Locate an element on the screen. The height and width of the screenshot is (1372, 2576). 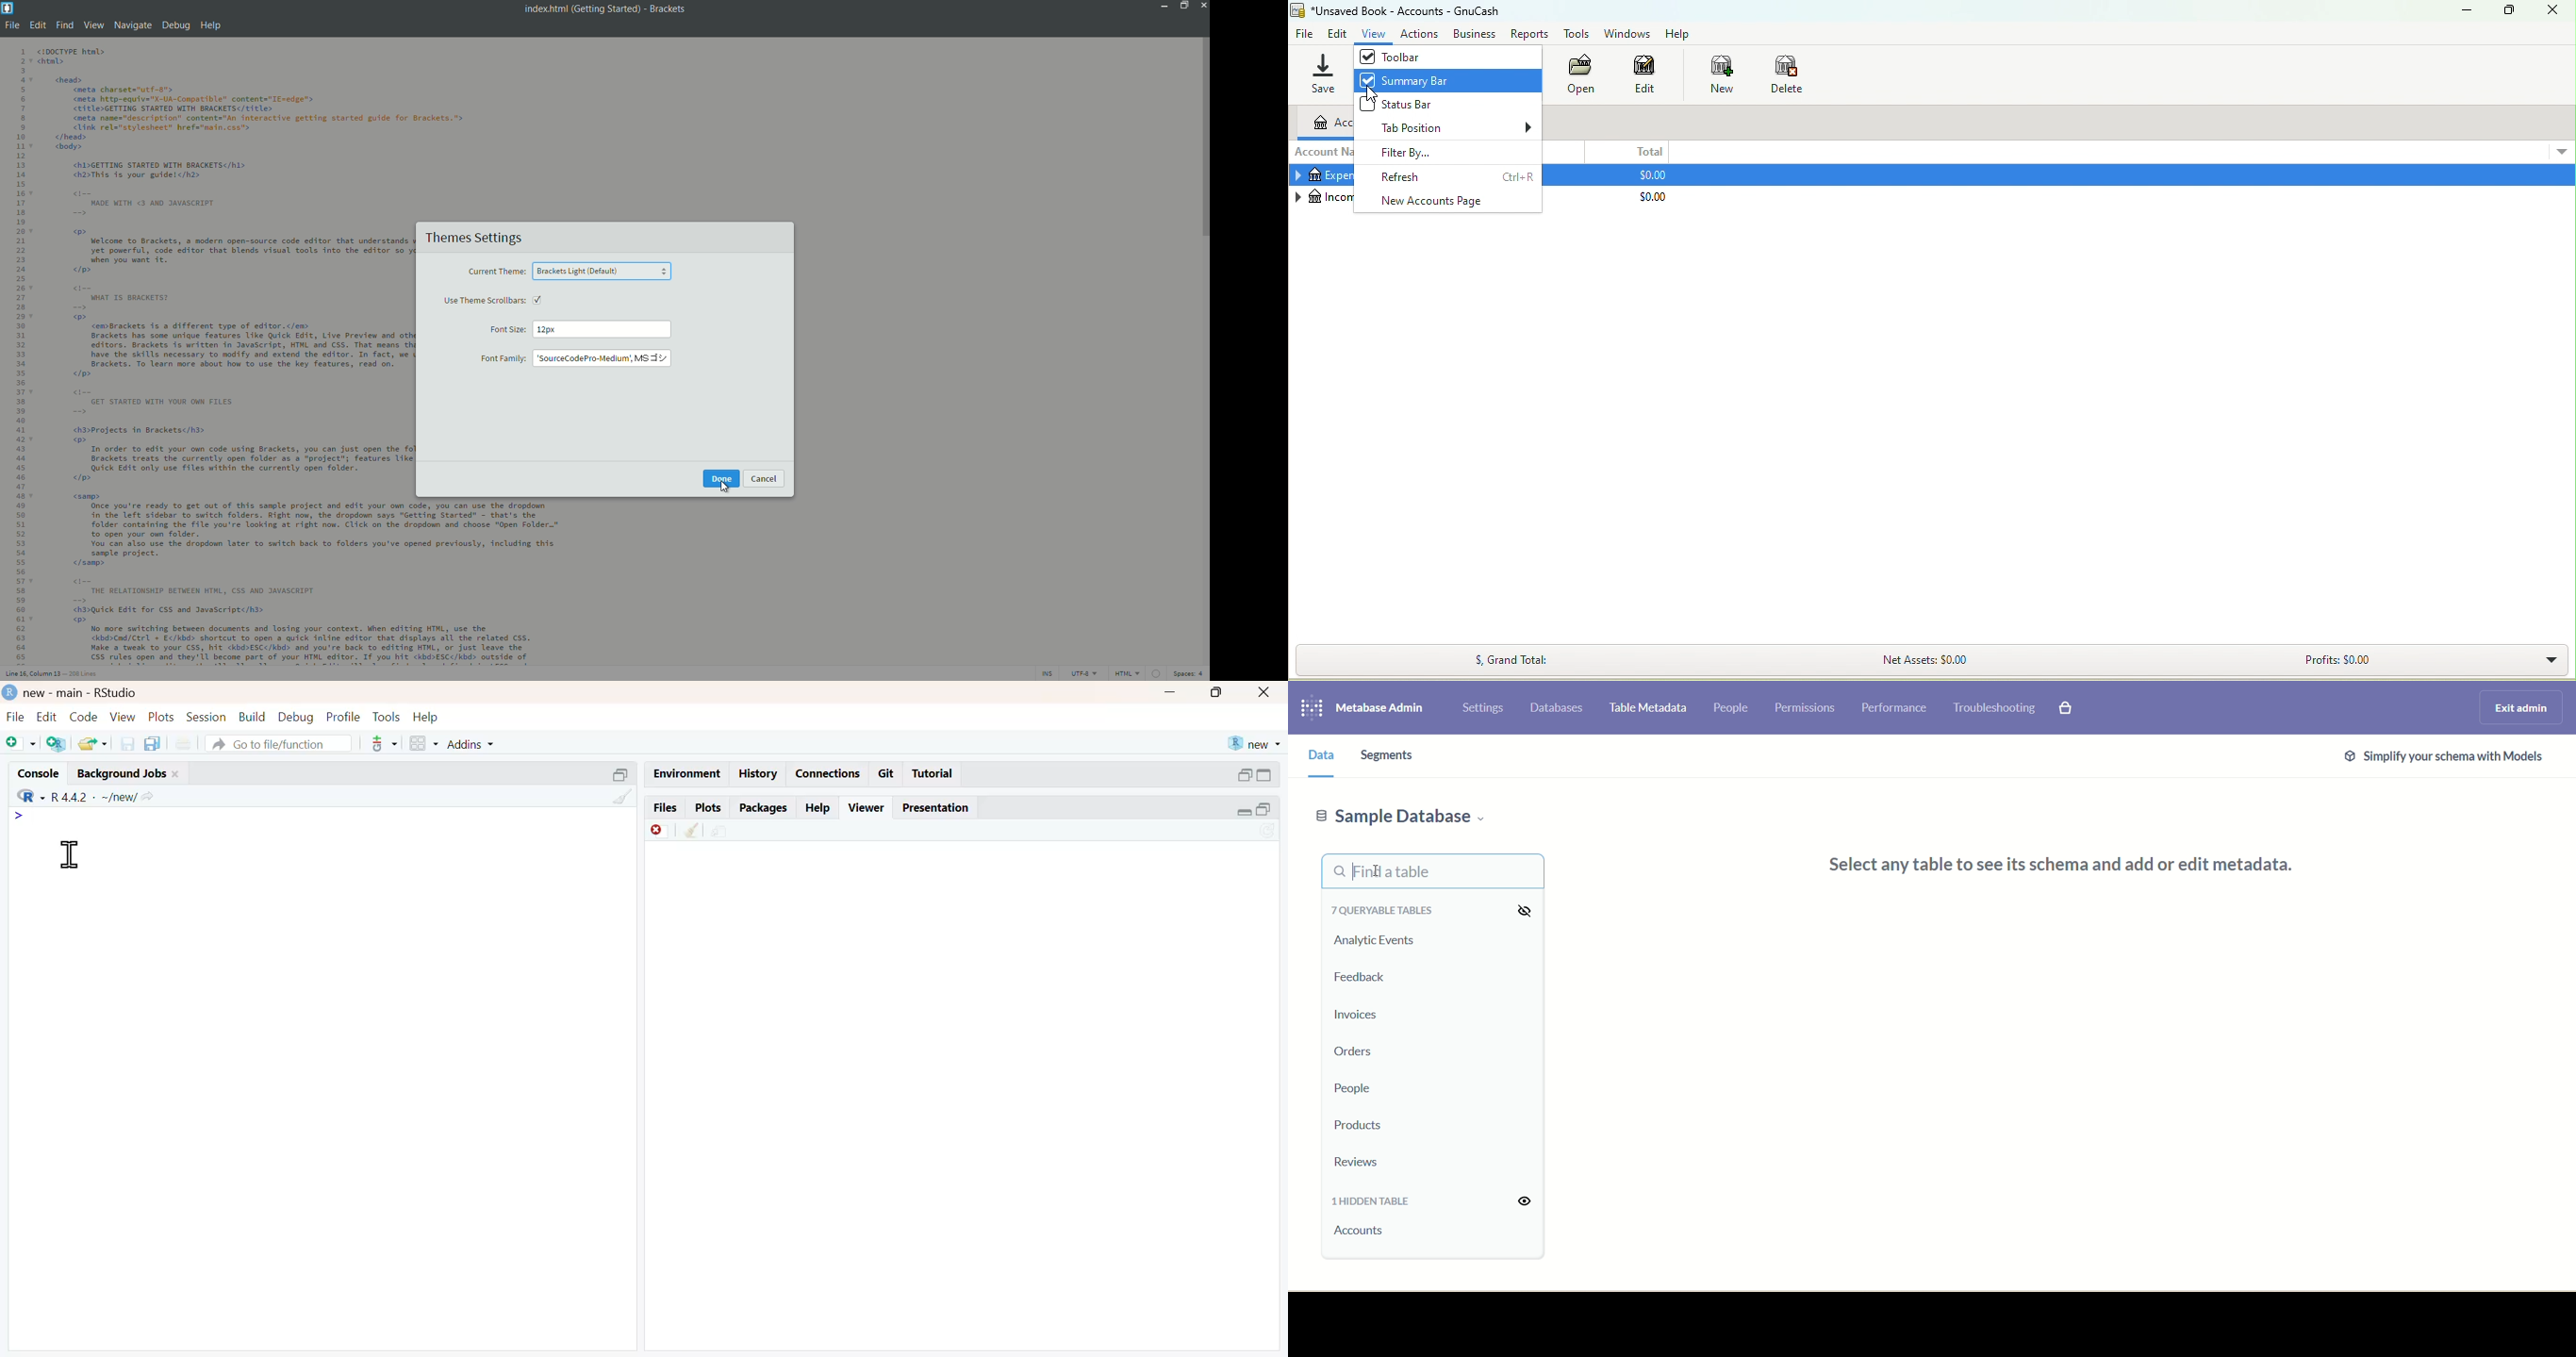
remove current viewer is located at coordinates (657, 832).